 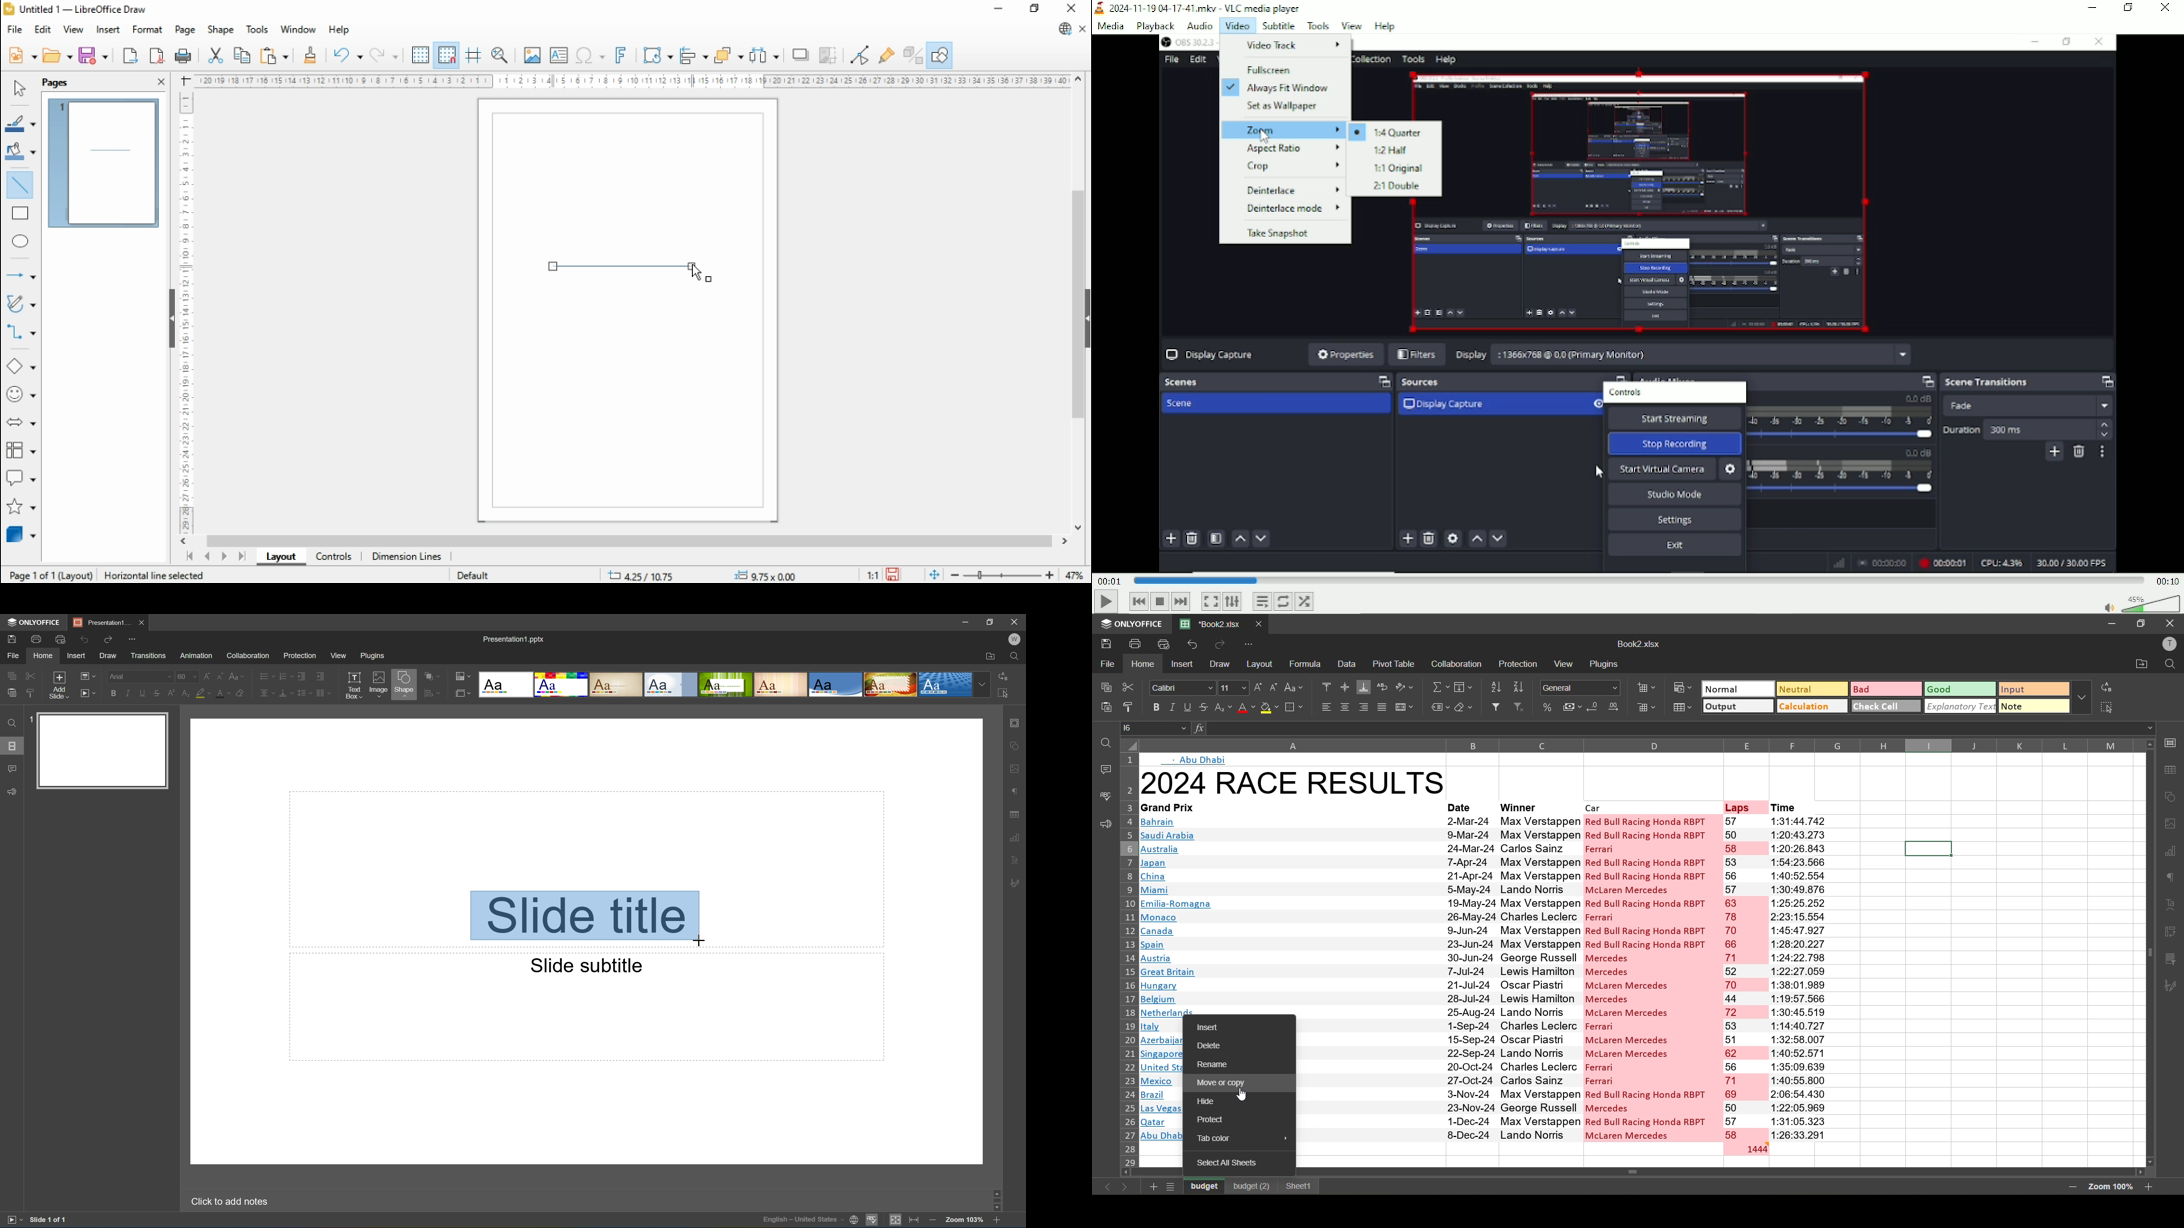 I want to click on 1:1, so click(x=871, y=576).